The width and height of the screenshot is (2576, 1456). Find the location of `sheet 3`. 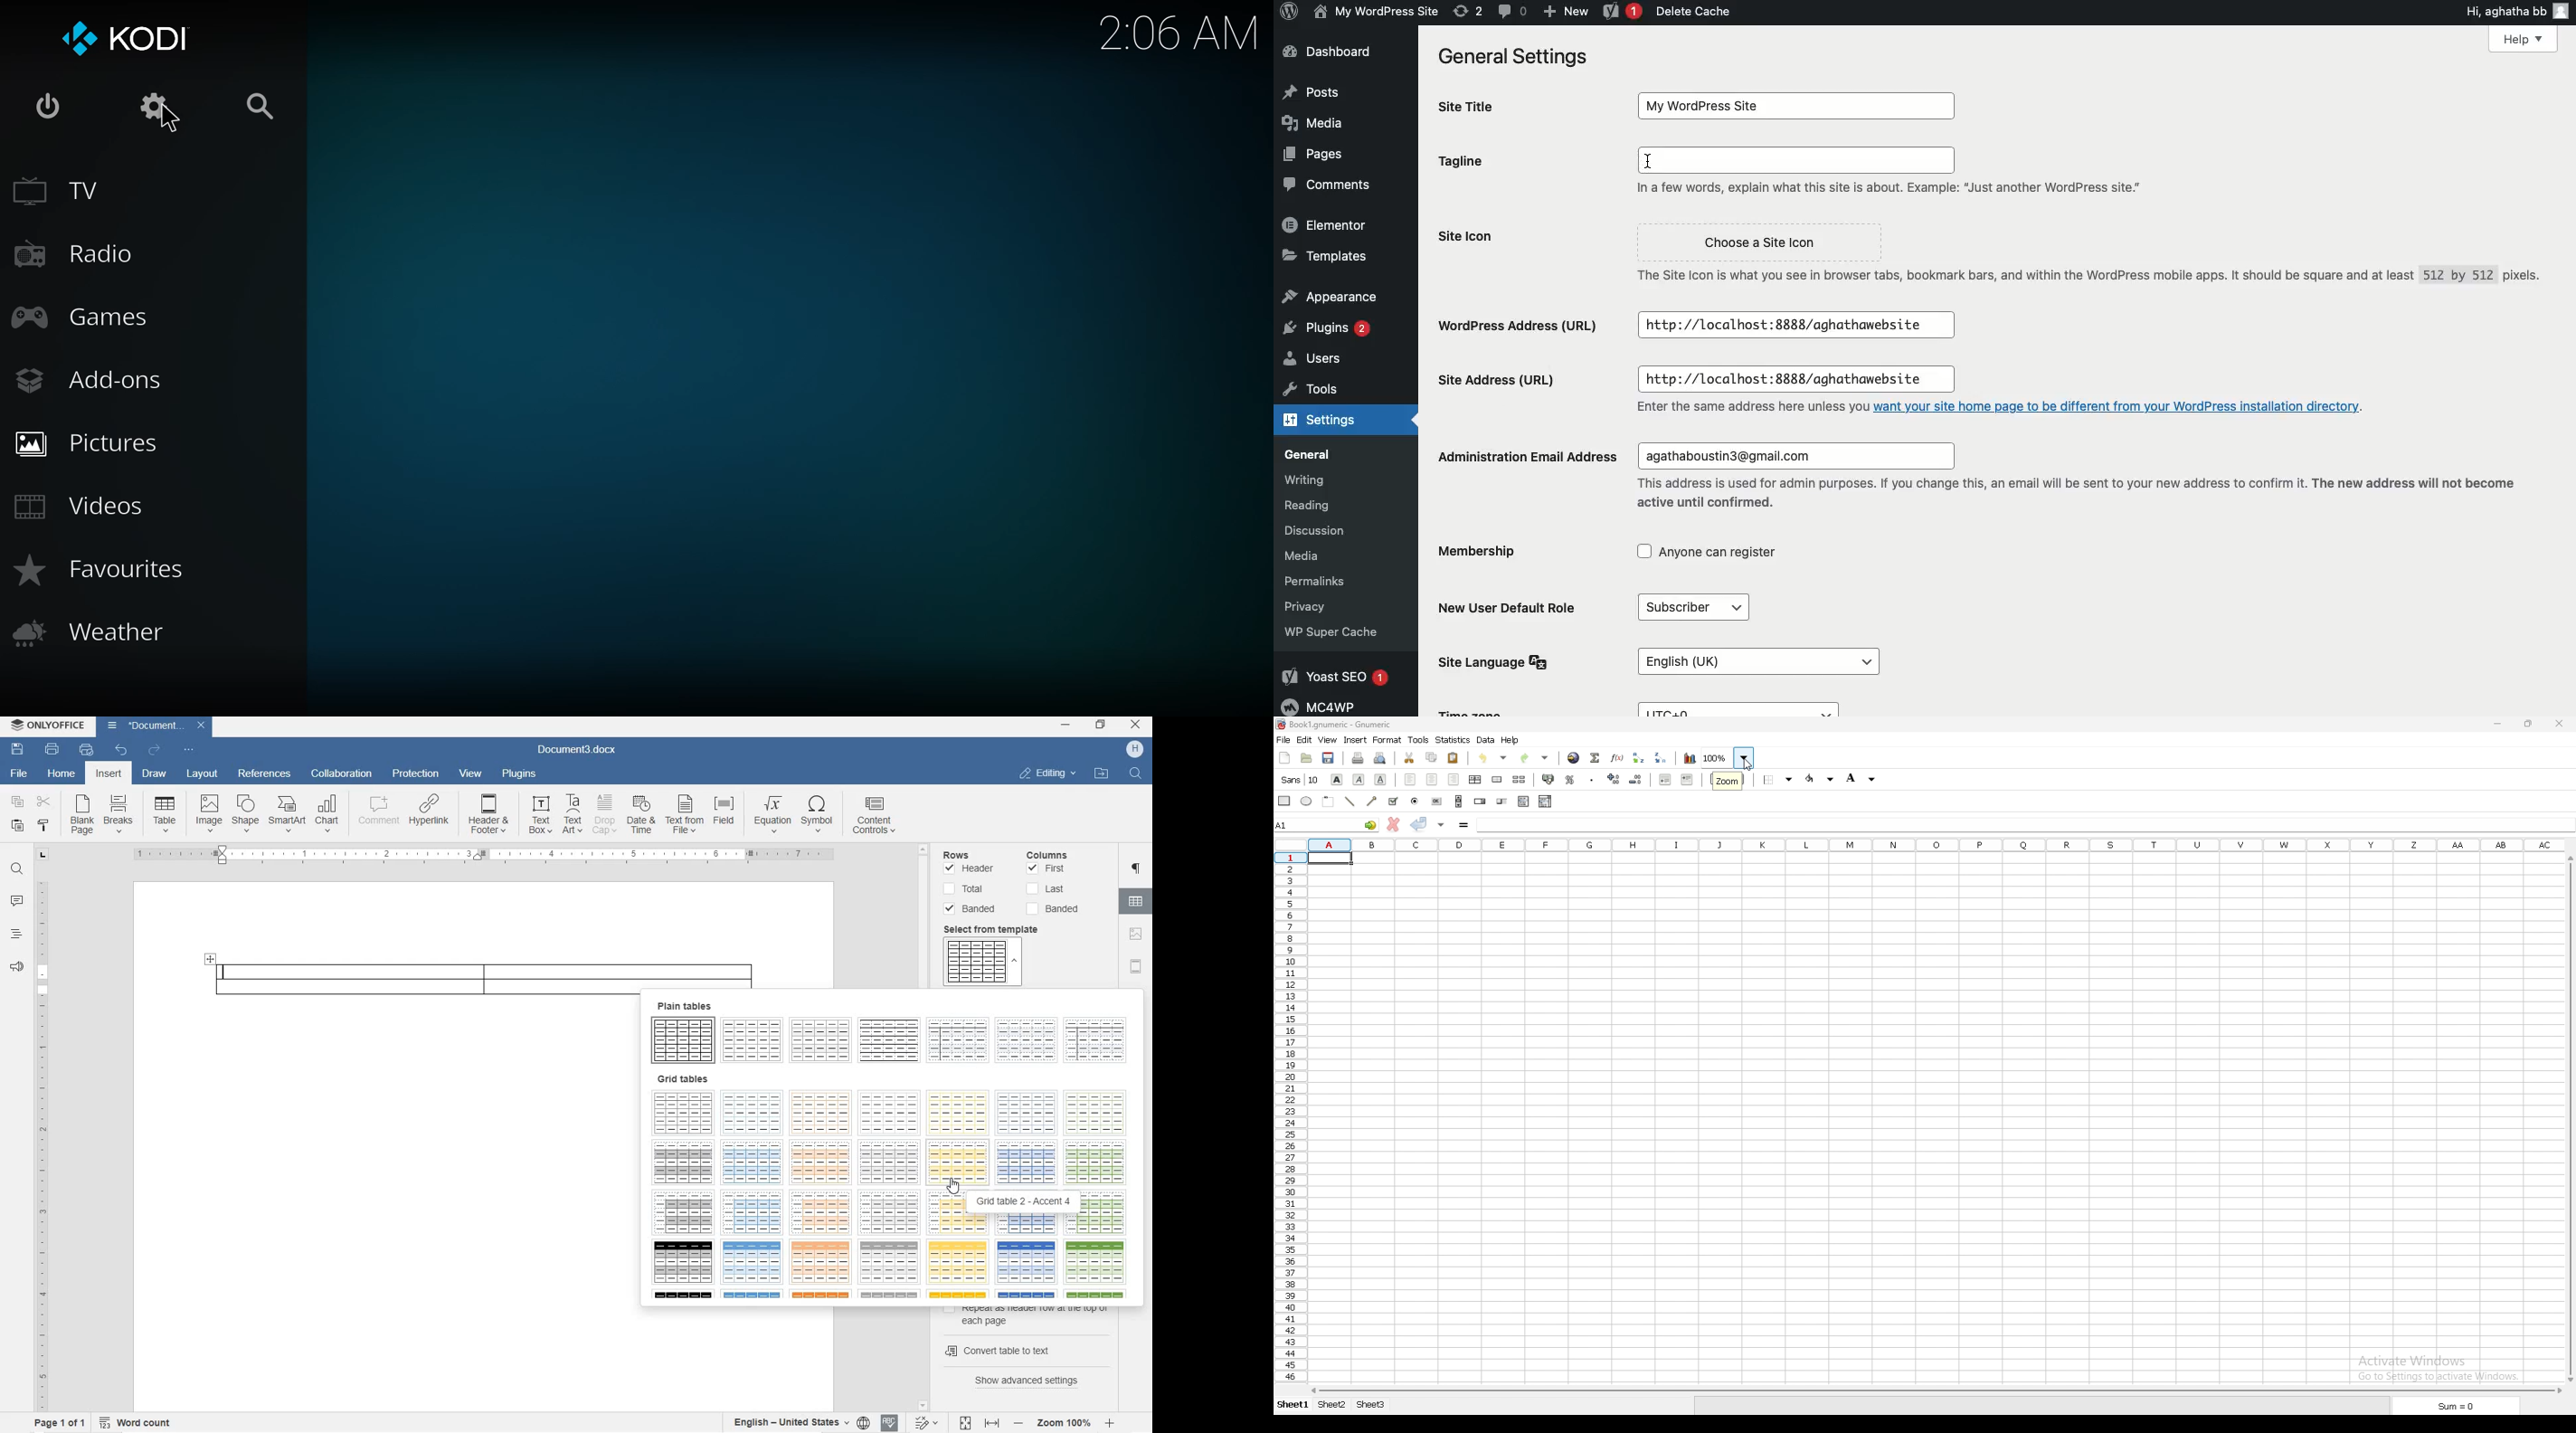

sheet 3 is located at coordinates (1372, 1405).